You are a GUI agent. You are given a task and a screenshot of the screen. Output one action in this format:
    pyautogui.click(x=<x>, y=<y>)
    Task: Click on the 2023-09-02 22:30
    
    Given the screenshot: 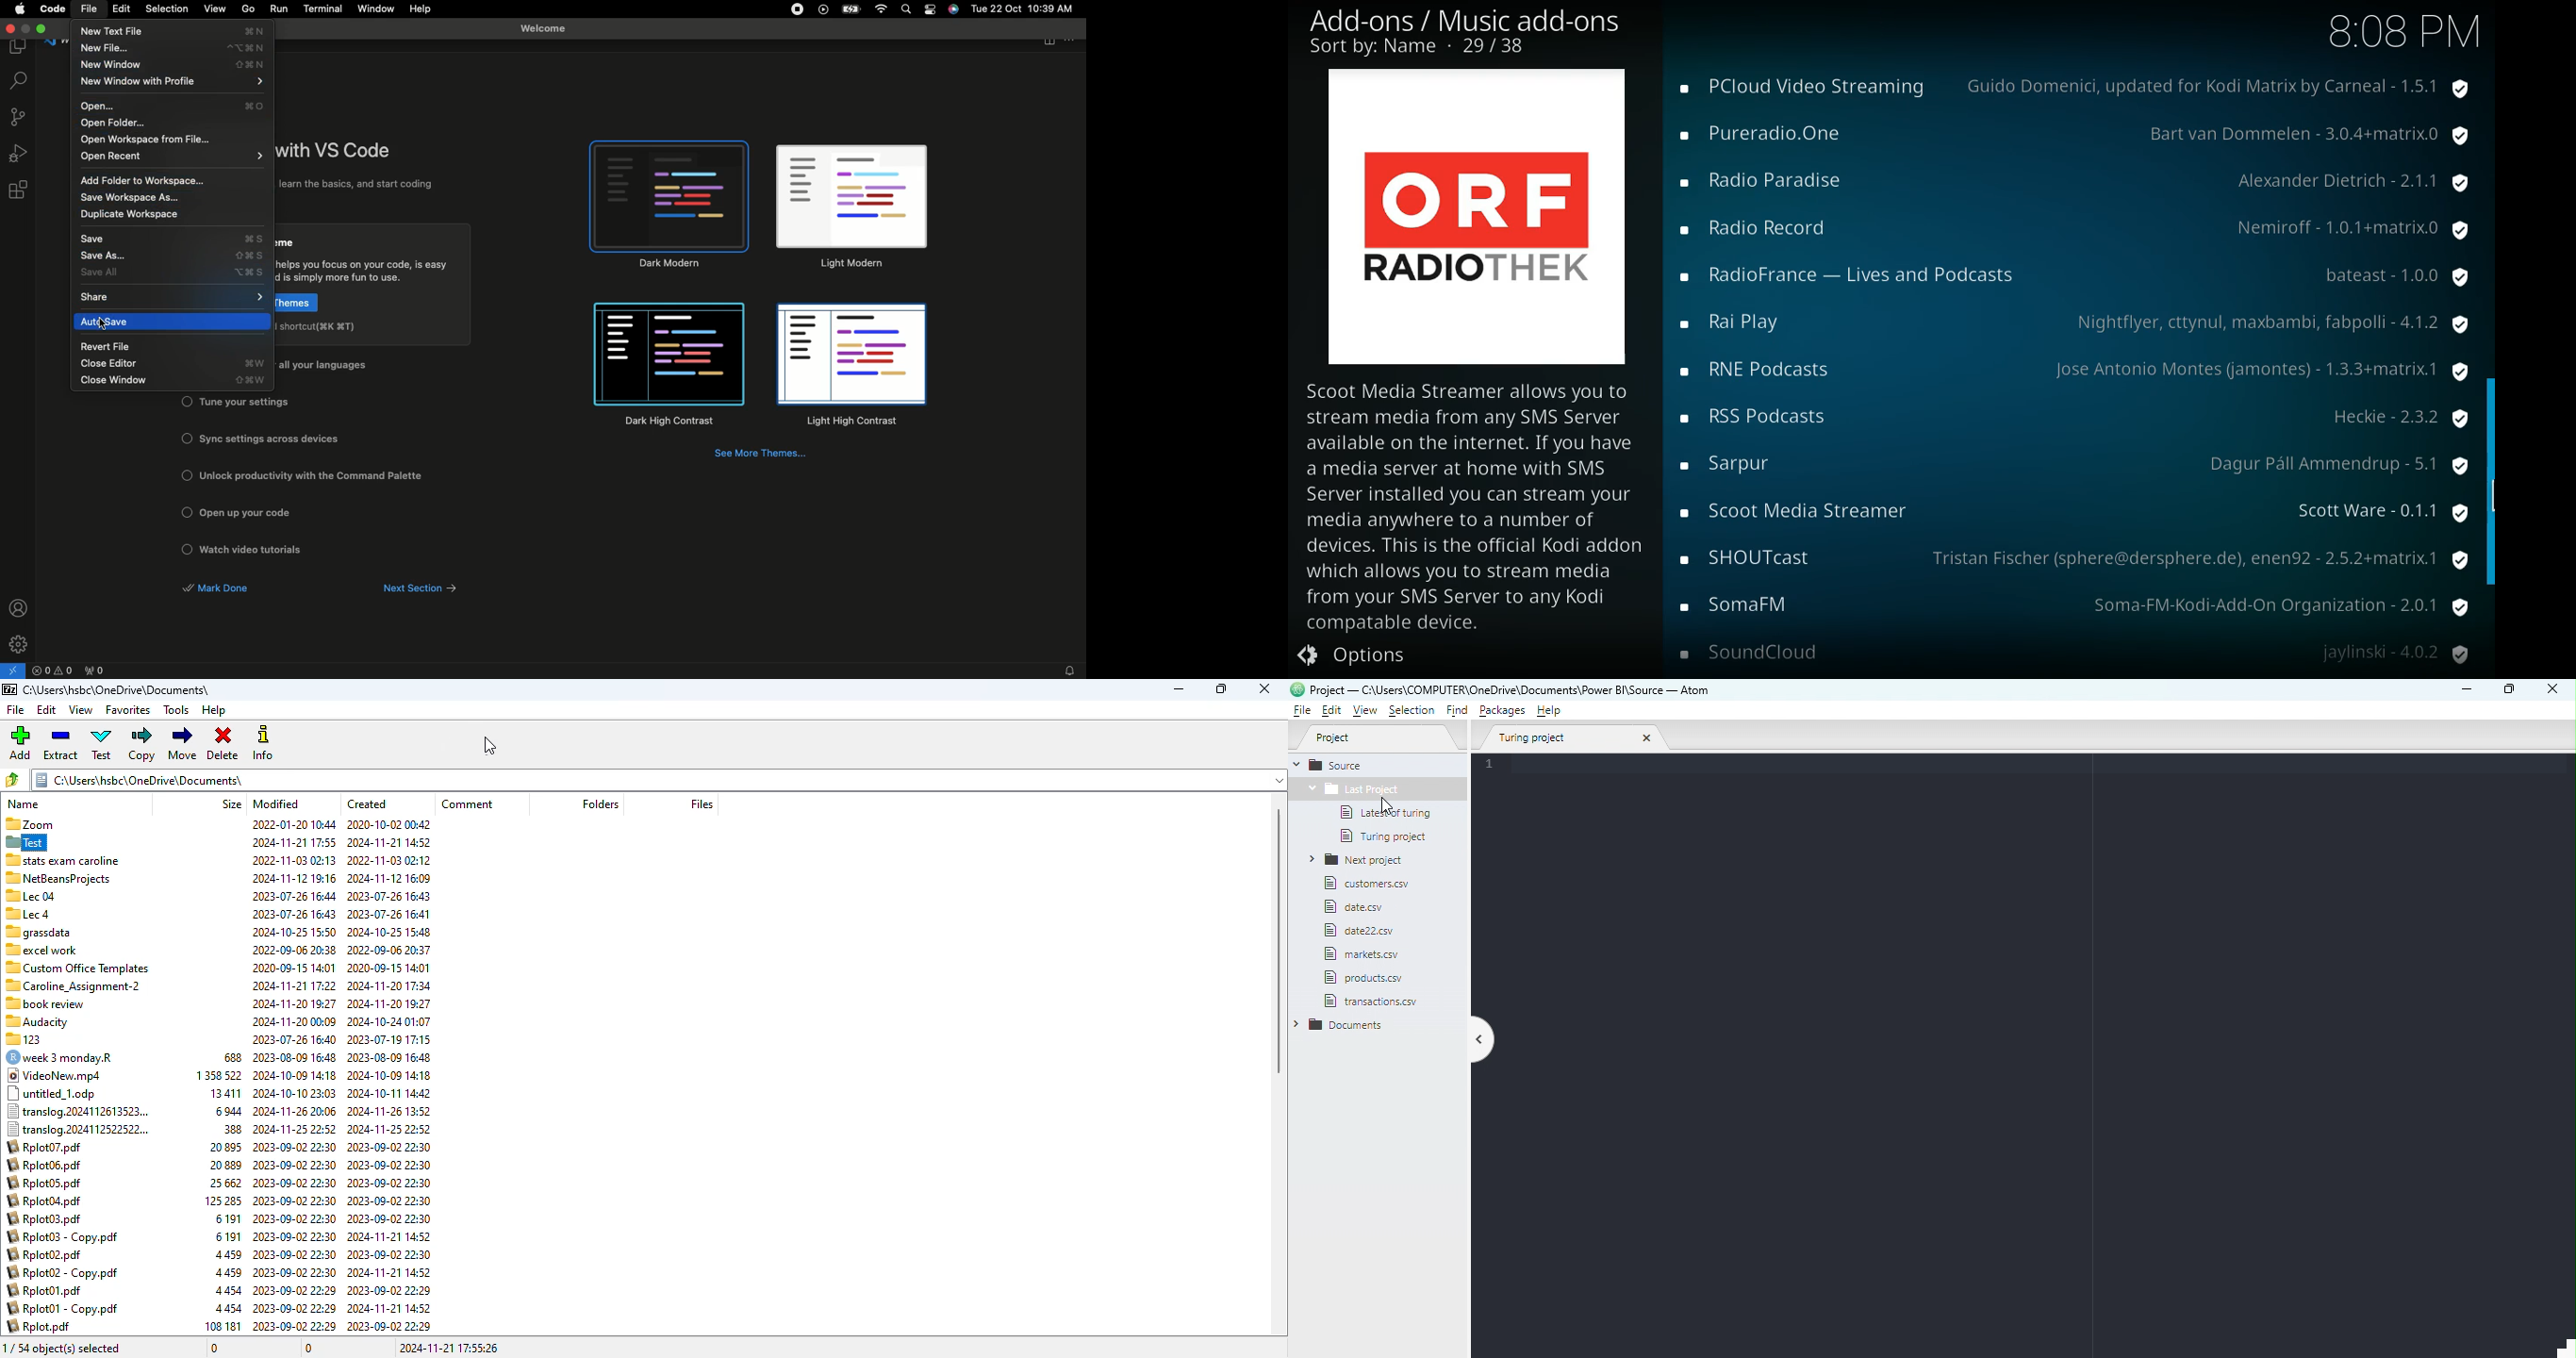 What is the action you would take?
    pyautogui.click(x=295, y=1218)
    